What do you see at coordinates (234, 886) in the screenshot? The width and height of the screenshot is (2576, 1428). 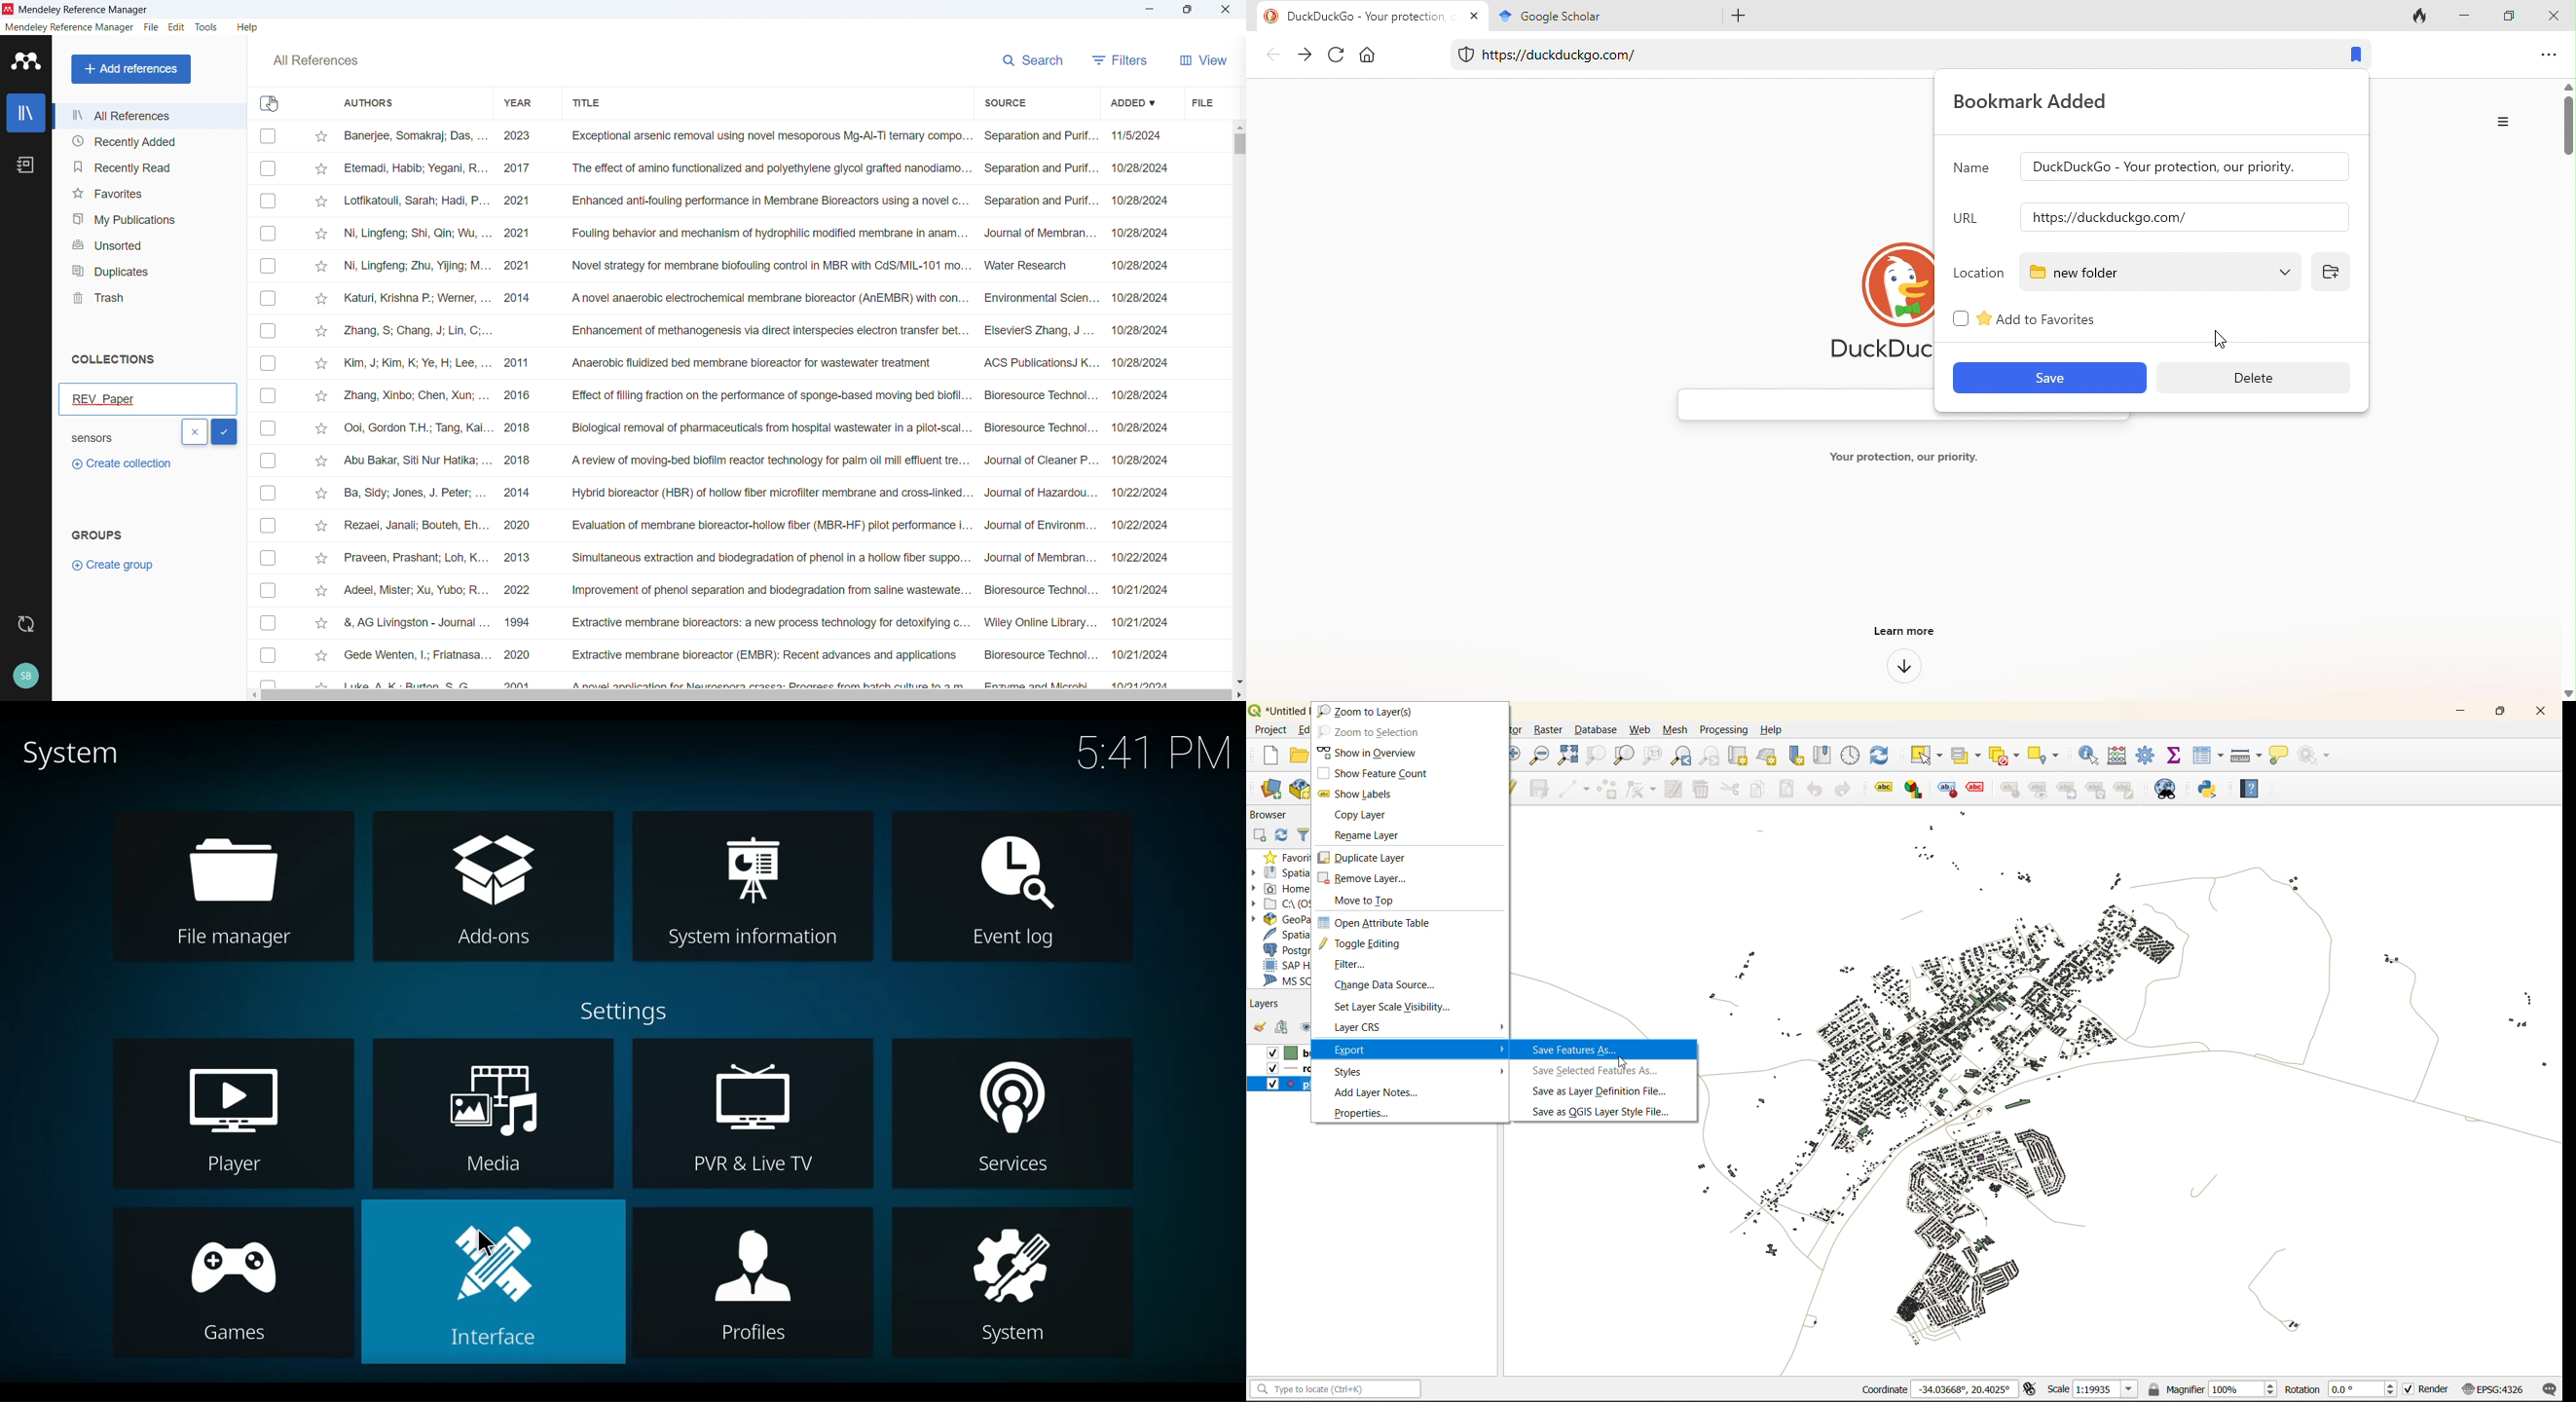 I see `File manager` at bounding box center [234, 886].